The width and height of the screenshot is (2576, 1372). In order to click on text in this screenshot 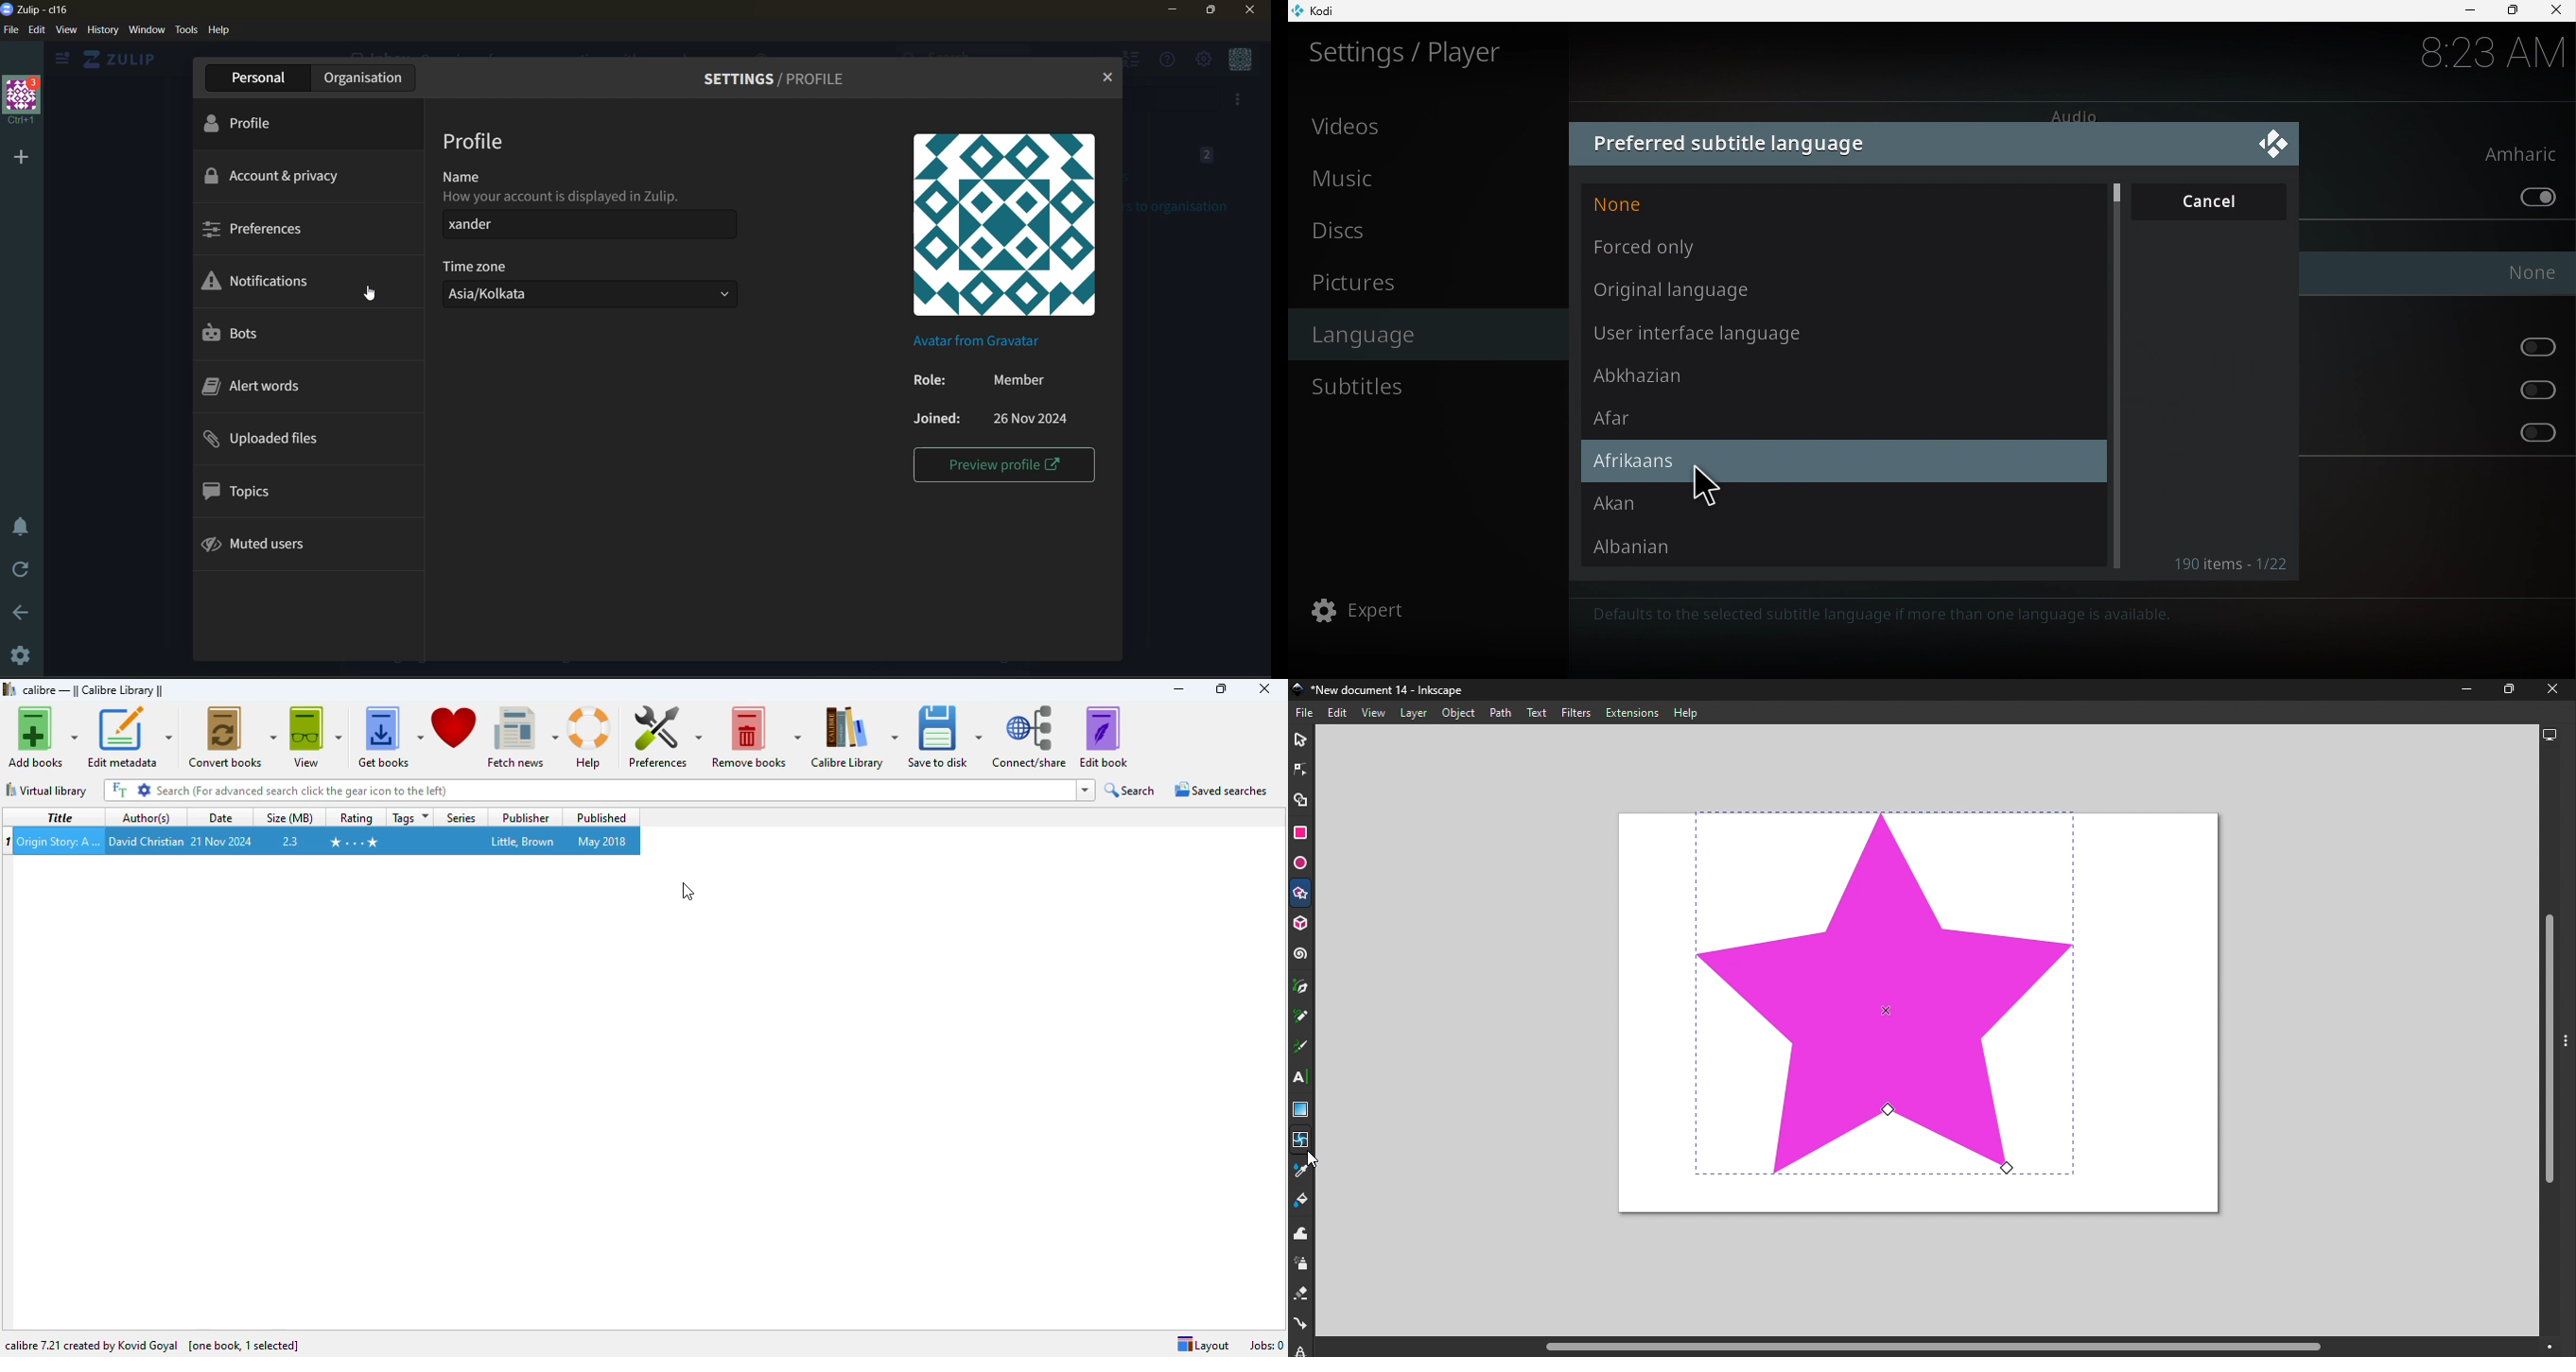, I will do `click(565, 186)`.